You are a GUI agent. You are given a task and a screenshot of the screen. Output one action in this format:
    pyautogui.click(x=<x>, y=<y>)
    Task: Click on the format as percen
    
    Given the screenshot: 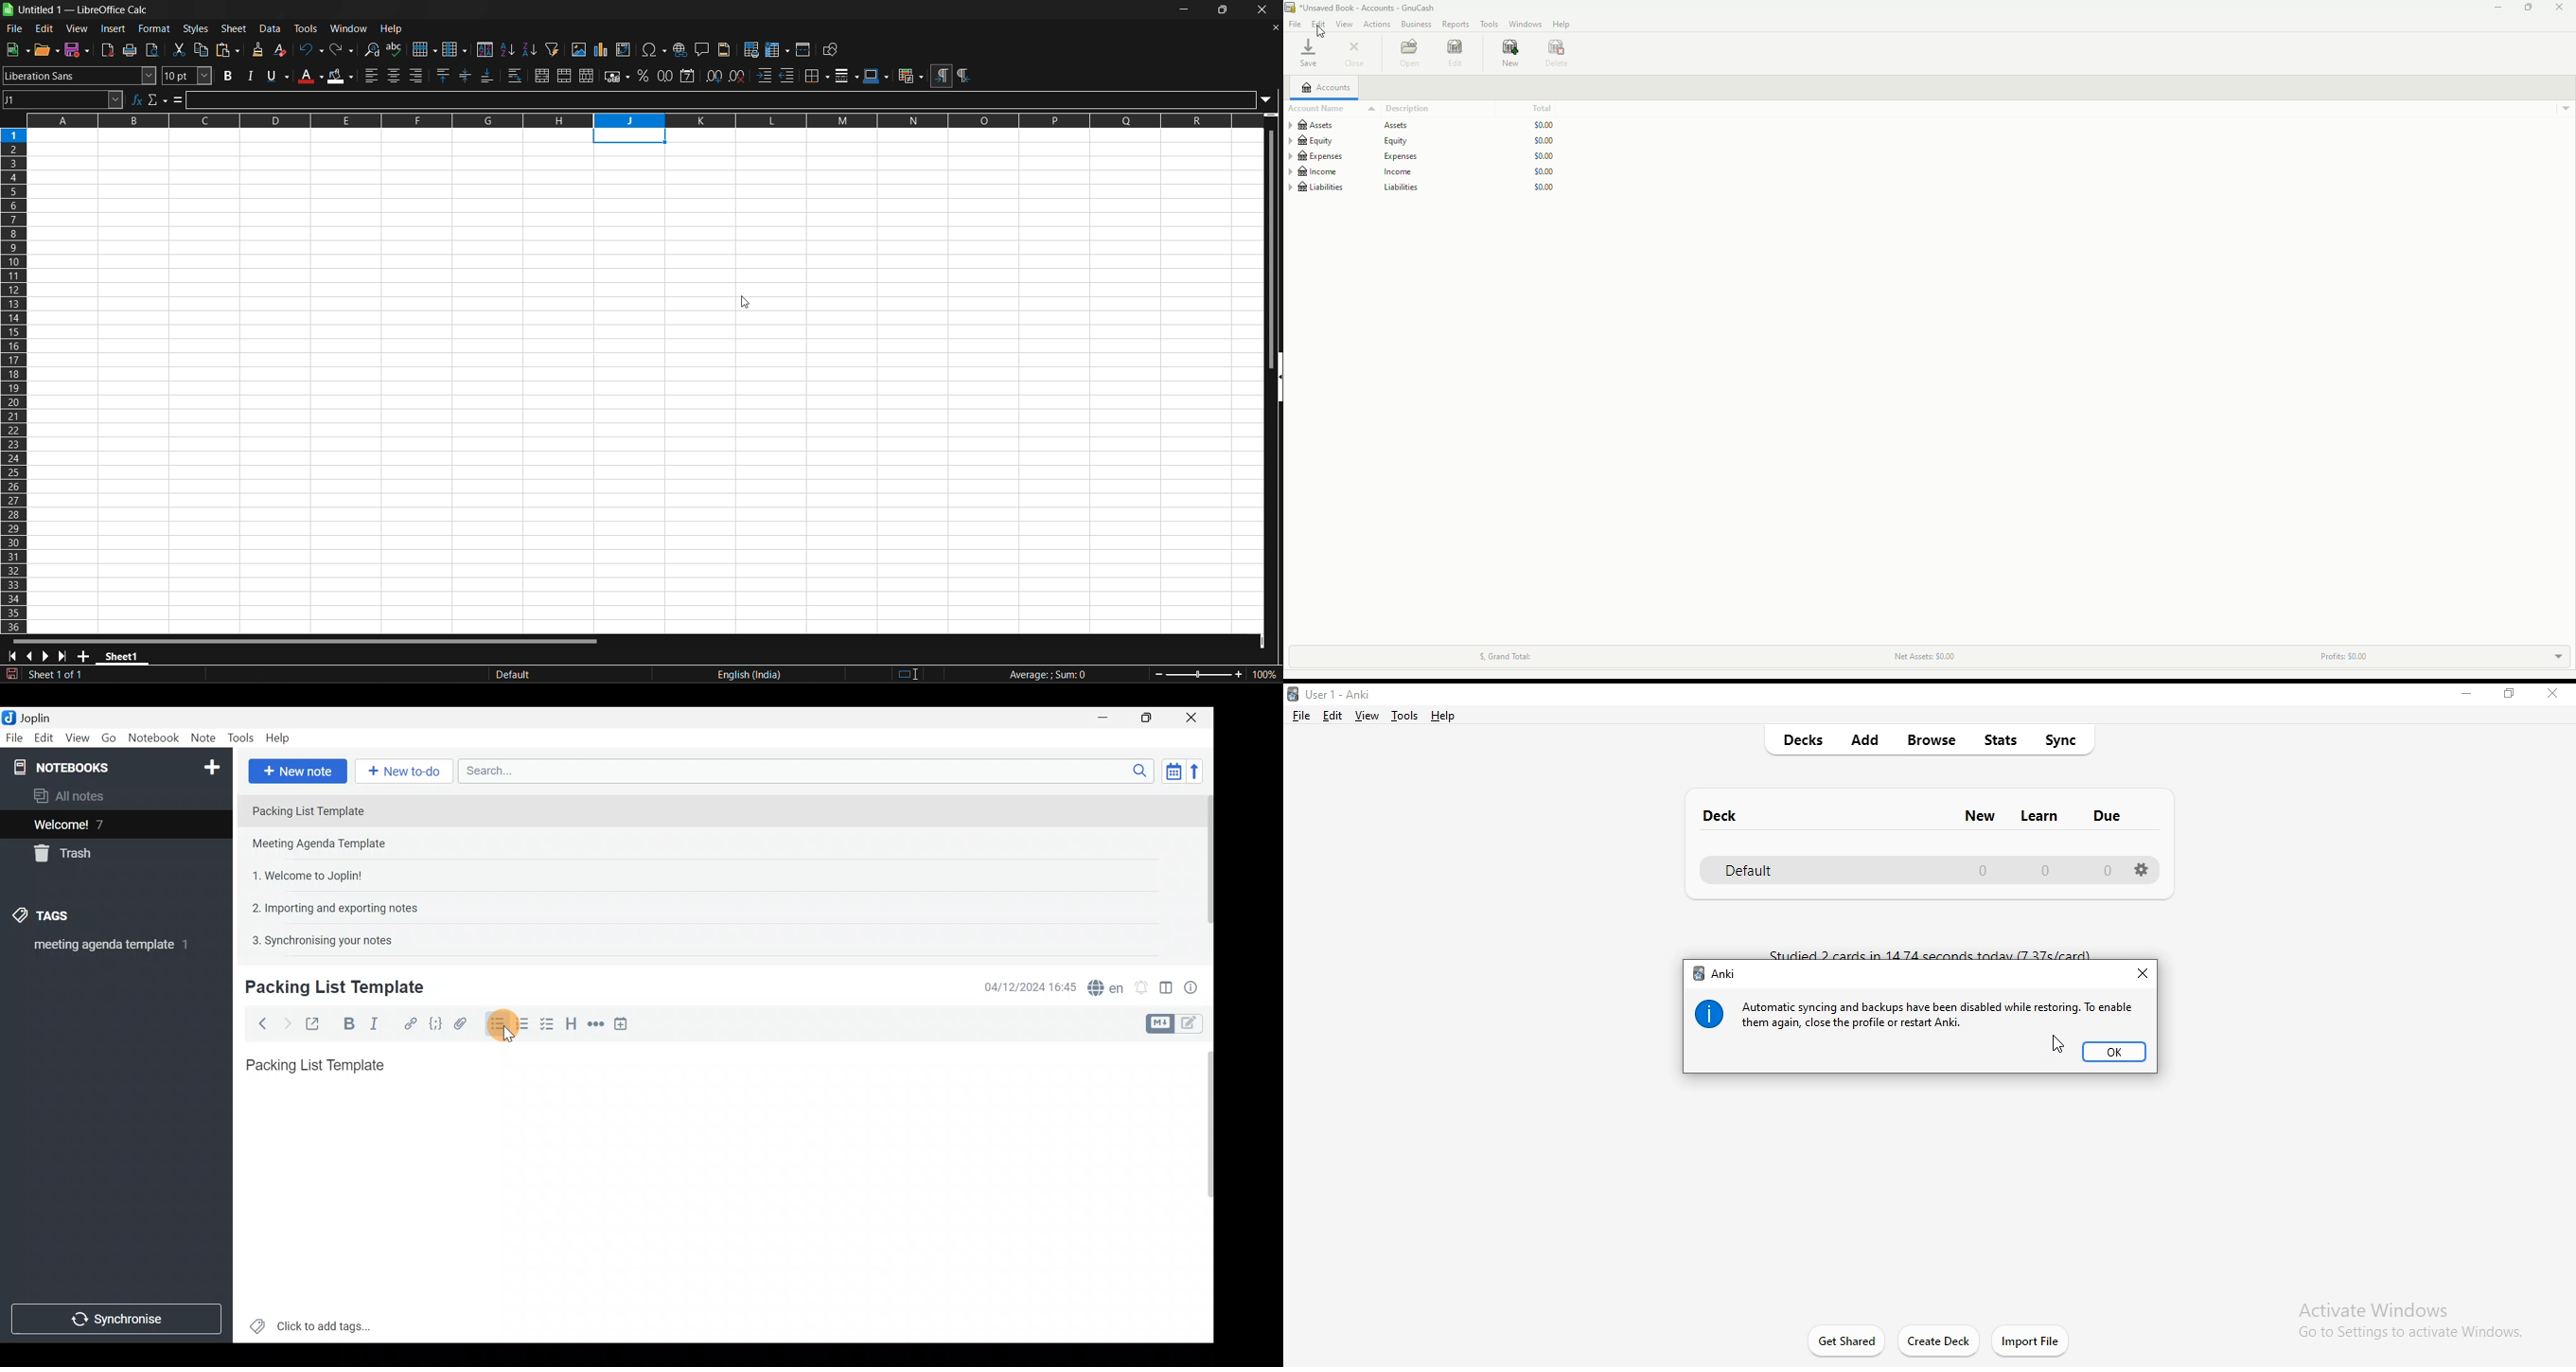 What is the action you would take?
    pyautogui.click(x=647, y=76)
    